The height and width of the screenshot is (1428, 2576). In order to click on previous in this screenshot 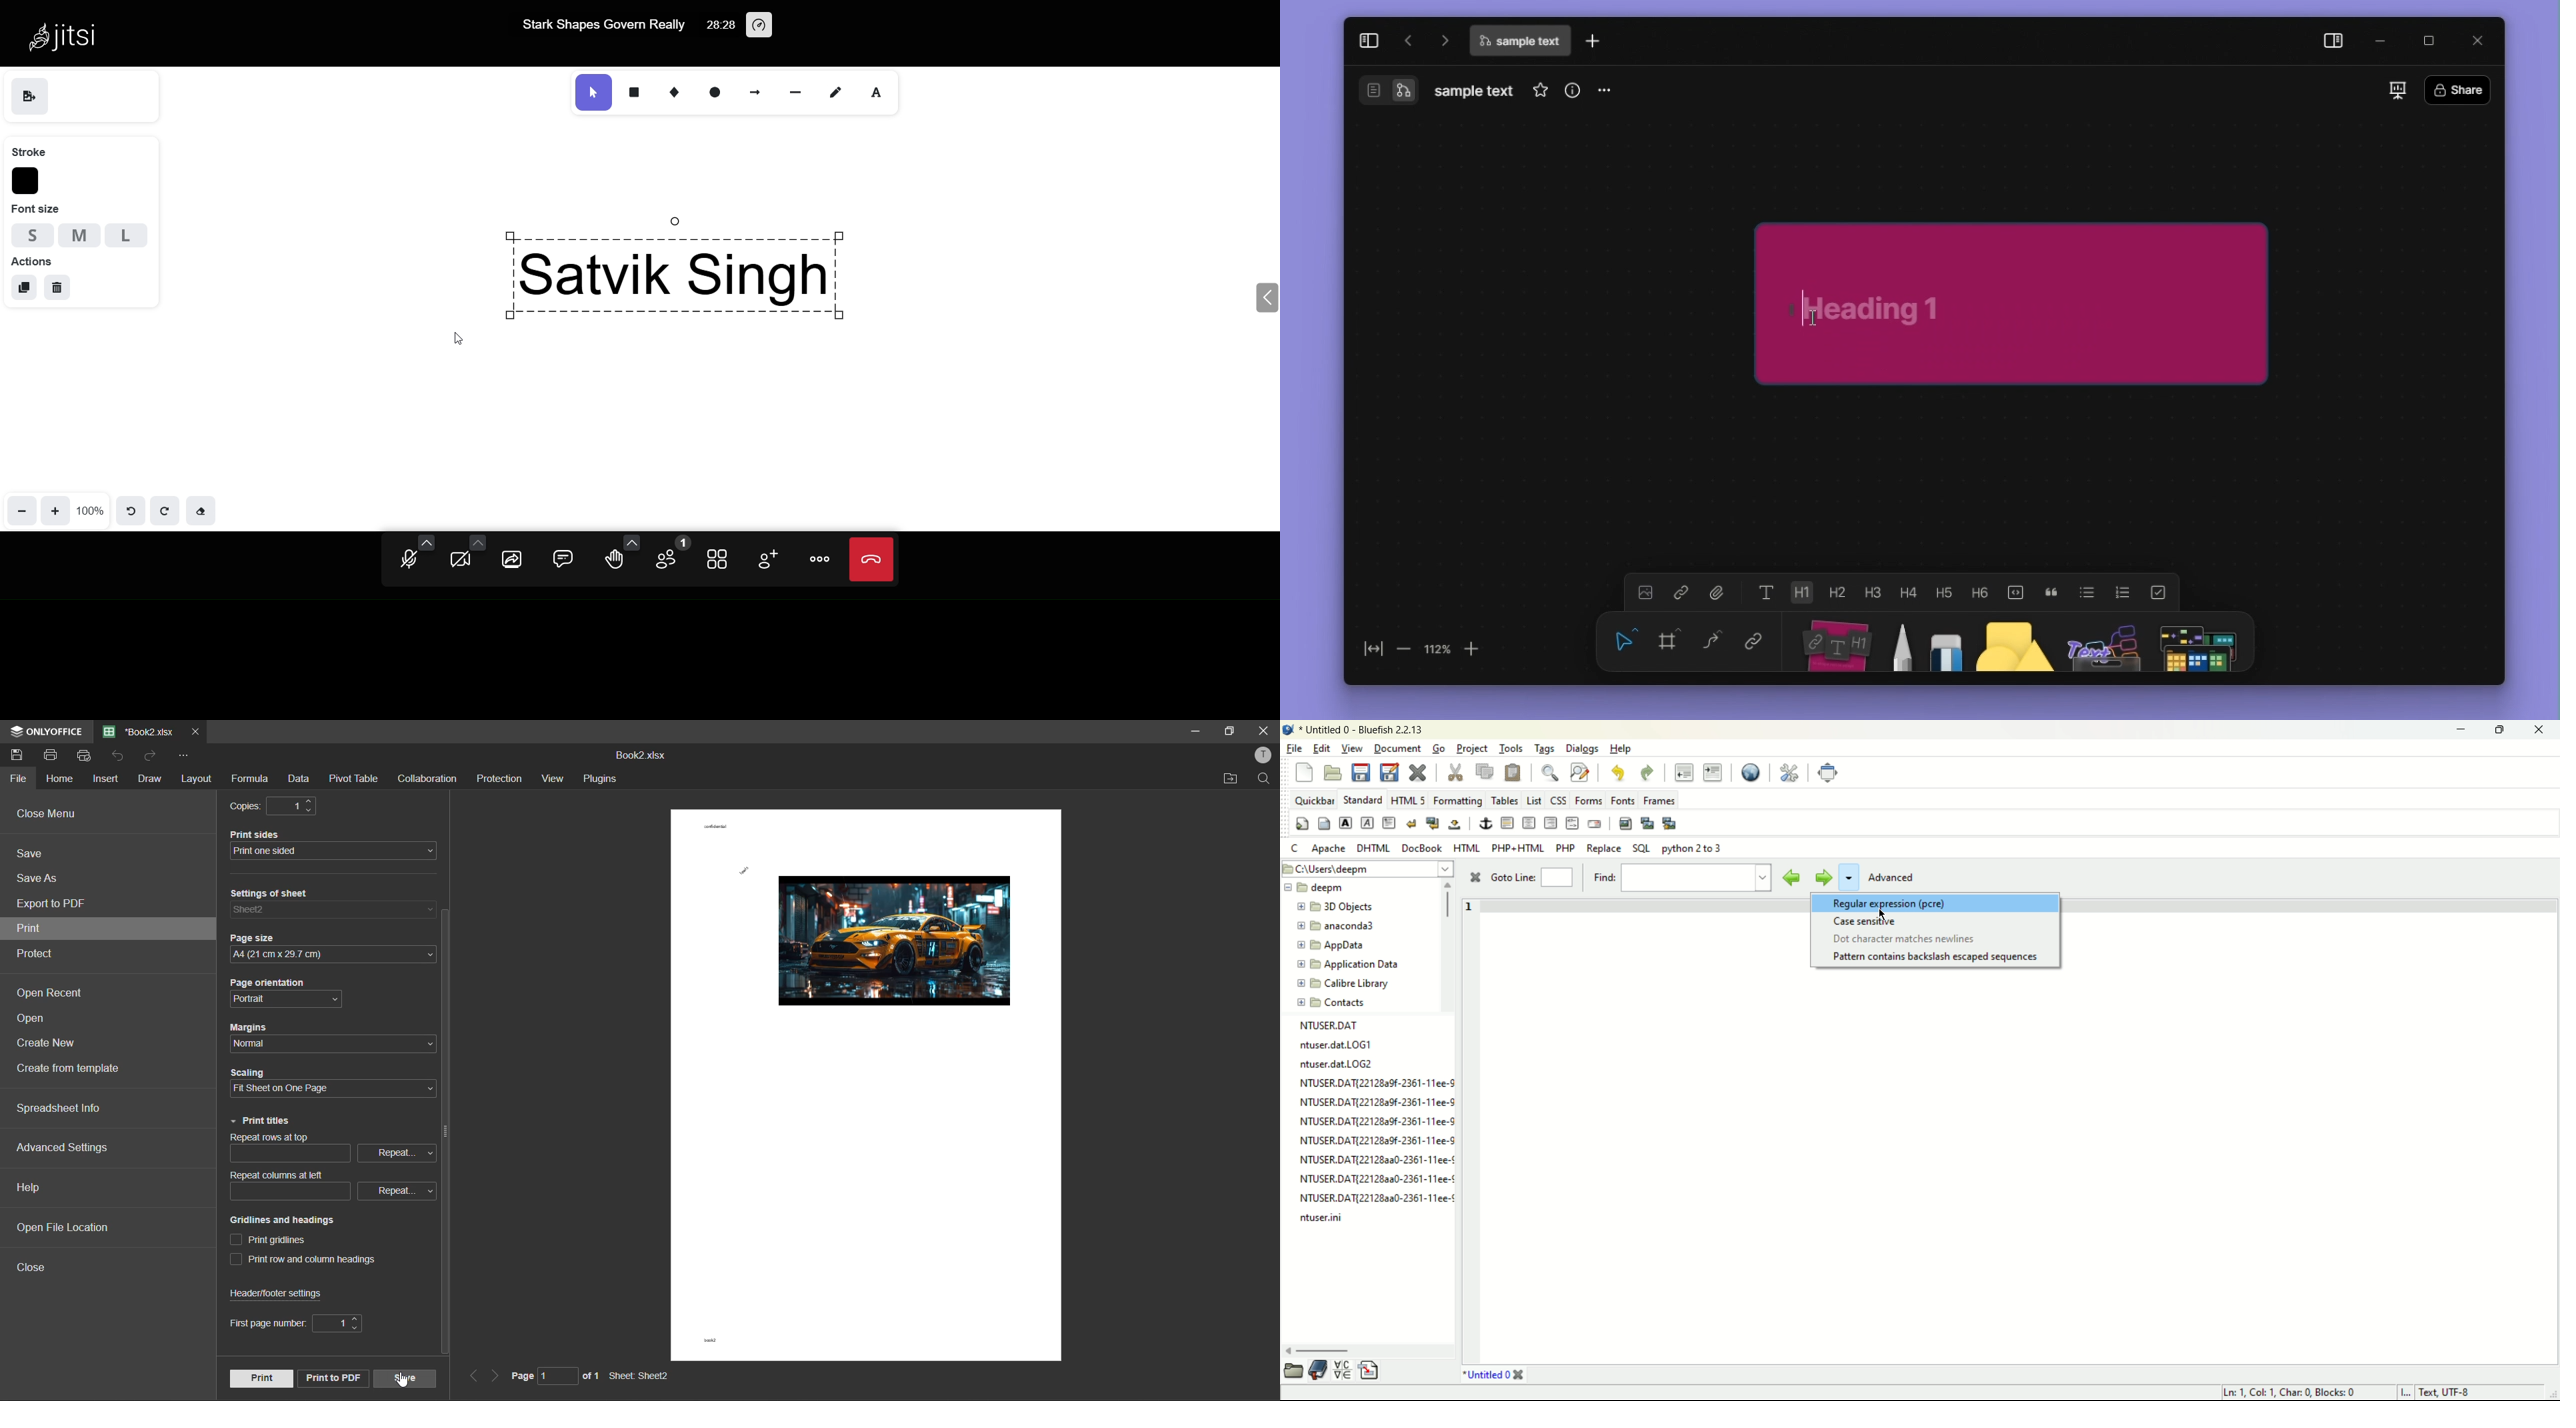, I will do `click(471, 1375)`.